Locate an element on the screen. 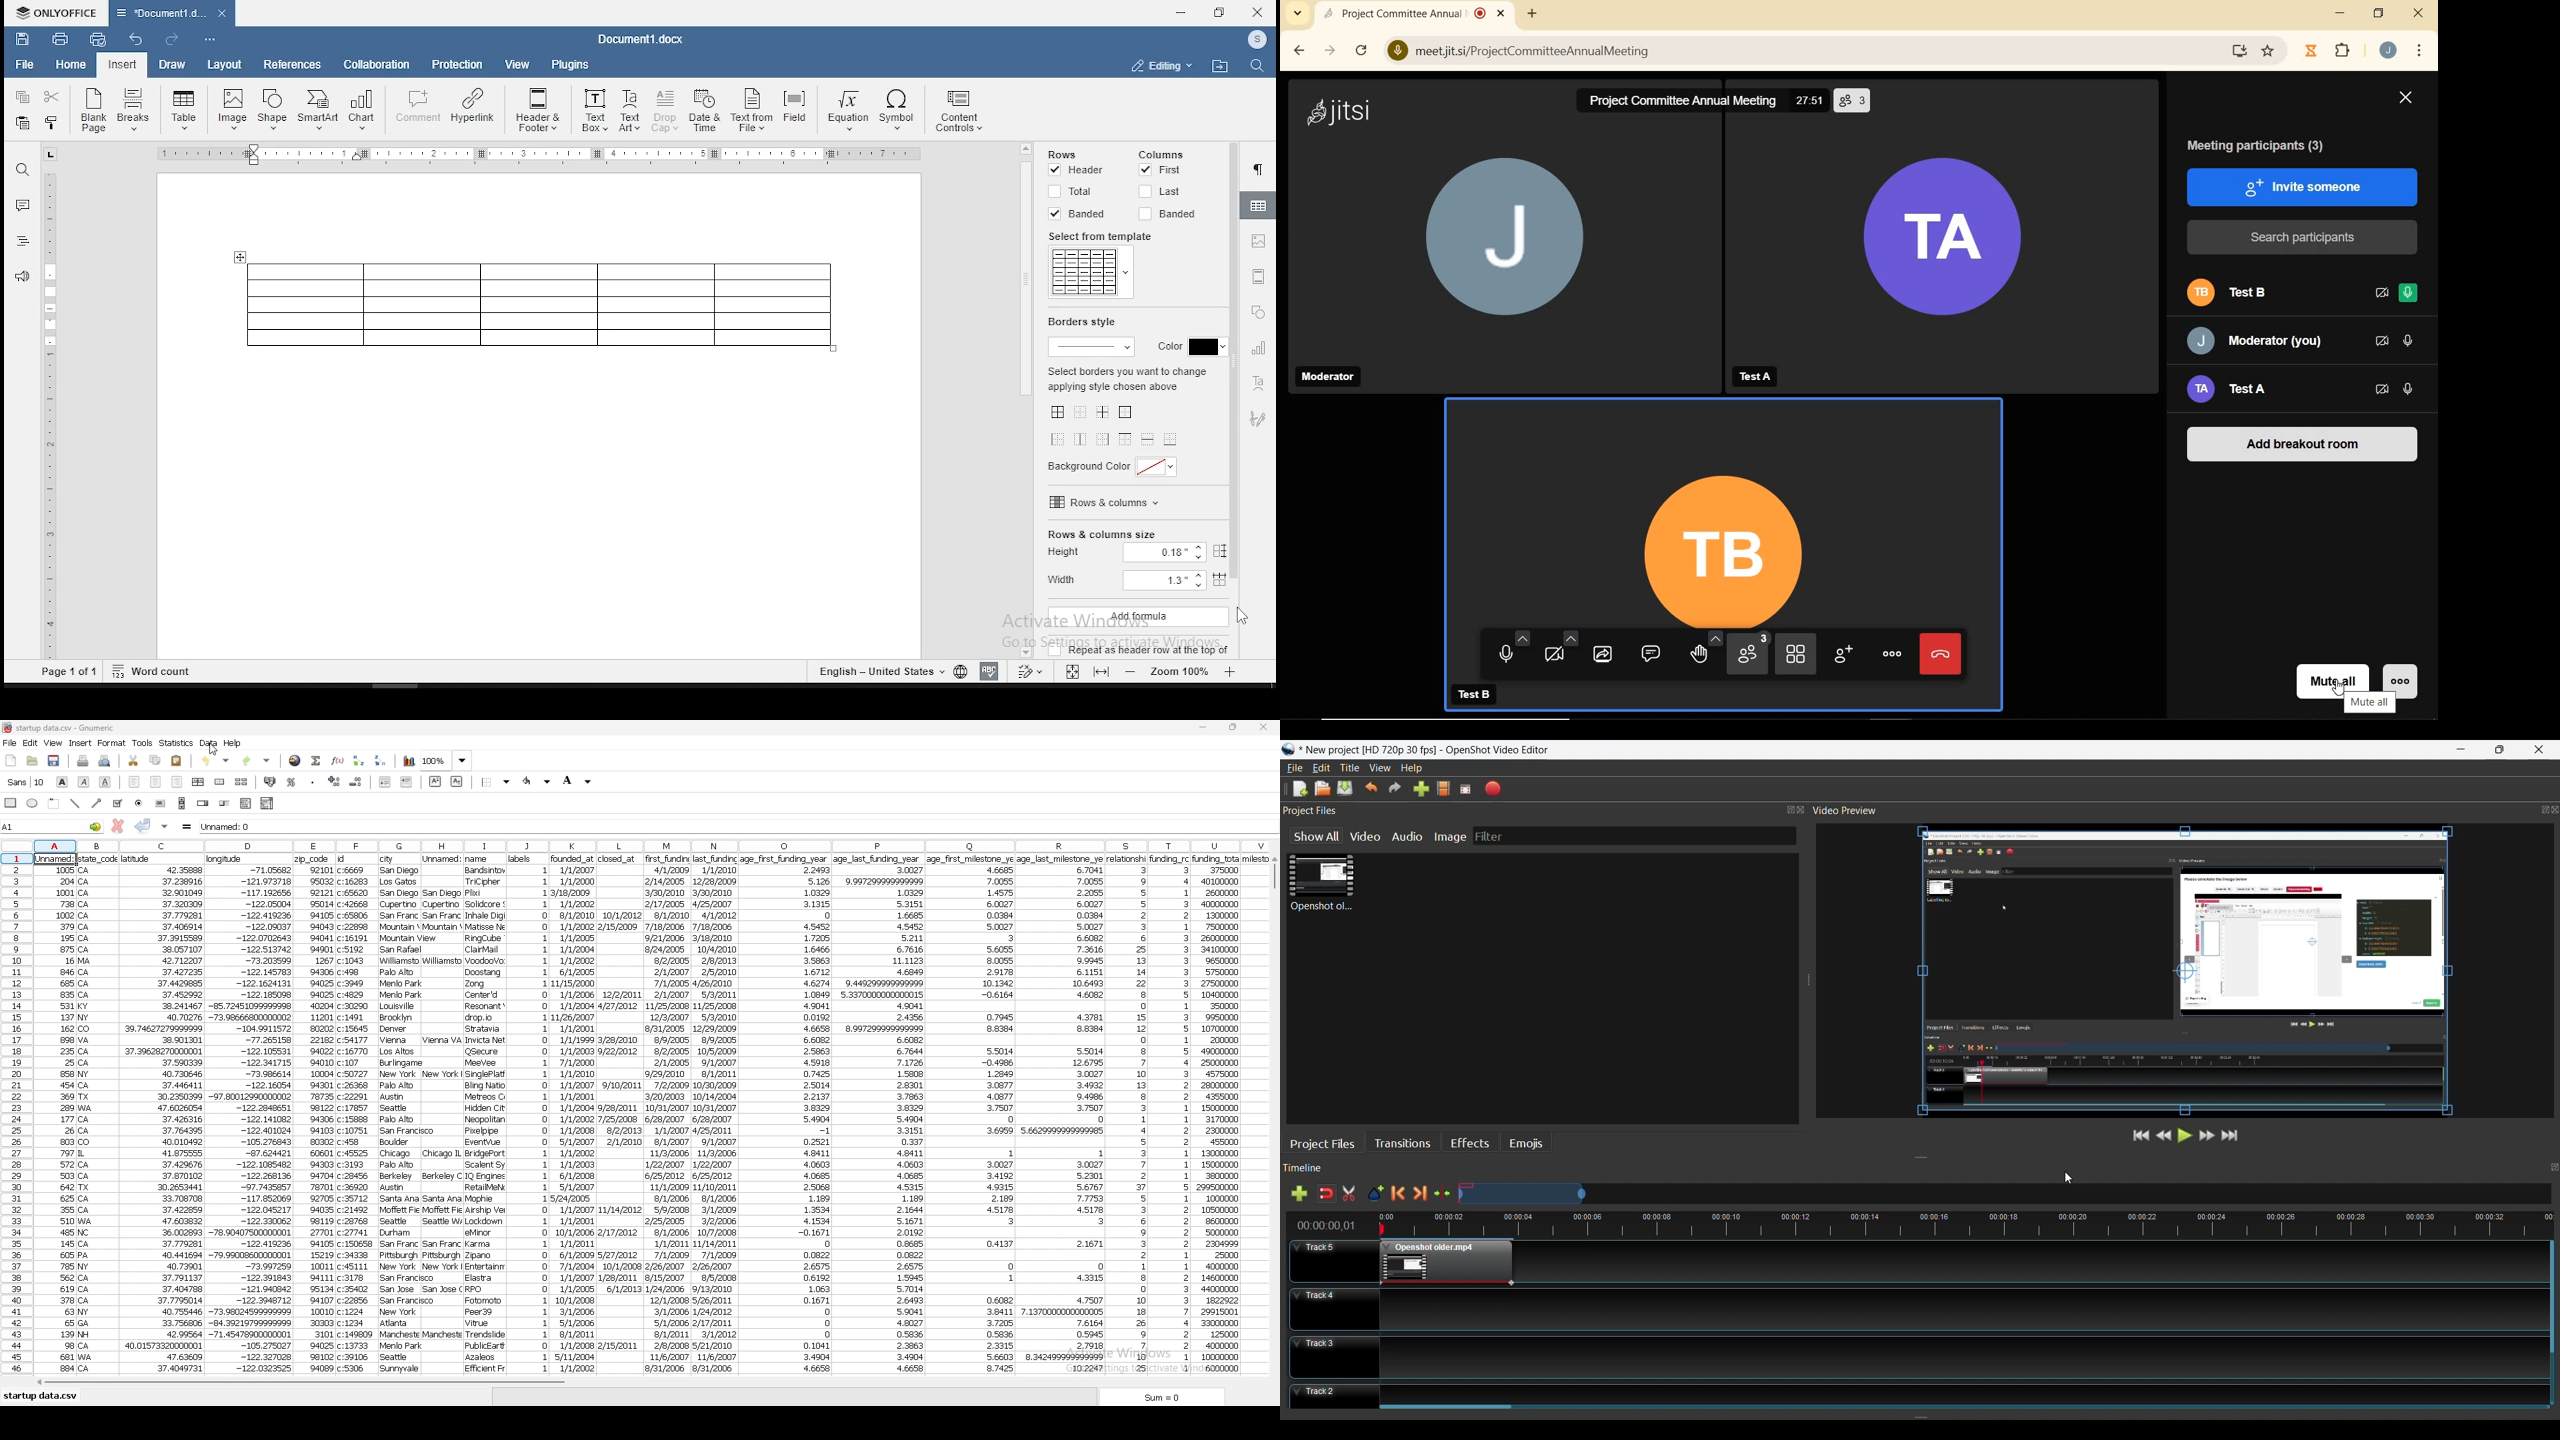 The width and height of the screenshot is (2576, 1456). percentage is located at coordinates (292, 782).